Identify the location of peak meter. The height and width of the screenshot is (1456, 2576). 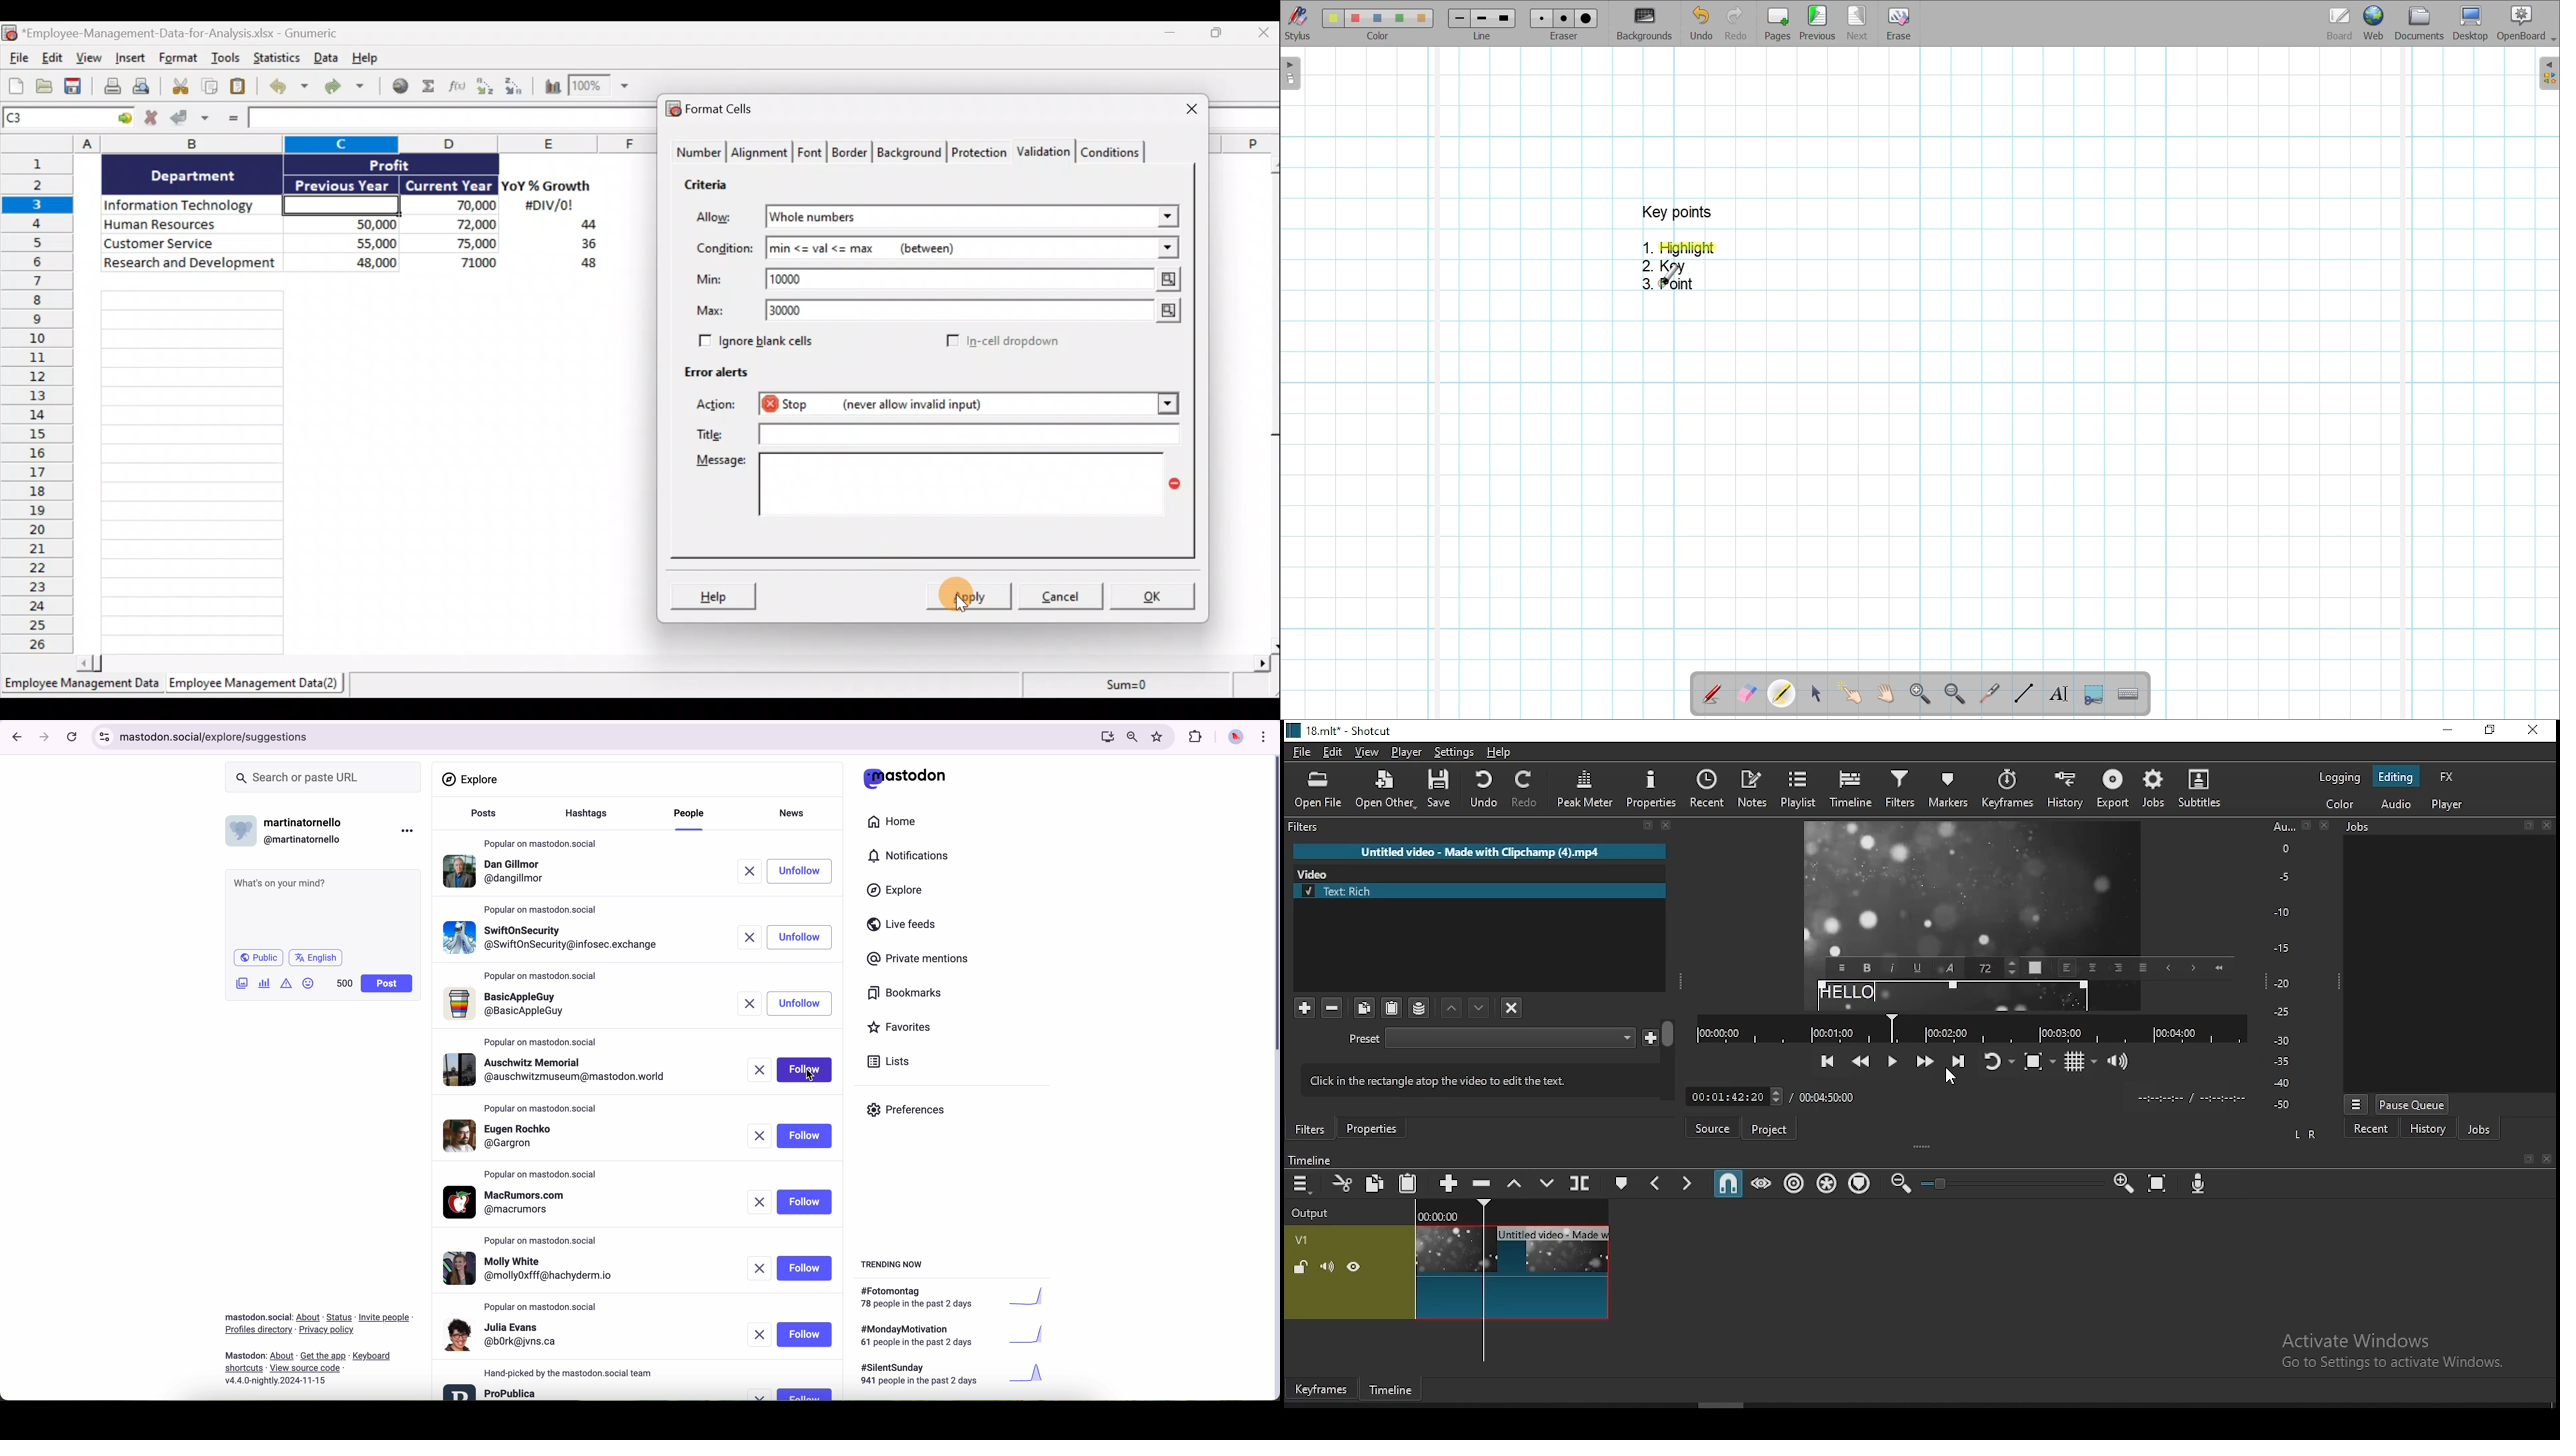
(1585, 788).